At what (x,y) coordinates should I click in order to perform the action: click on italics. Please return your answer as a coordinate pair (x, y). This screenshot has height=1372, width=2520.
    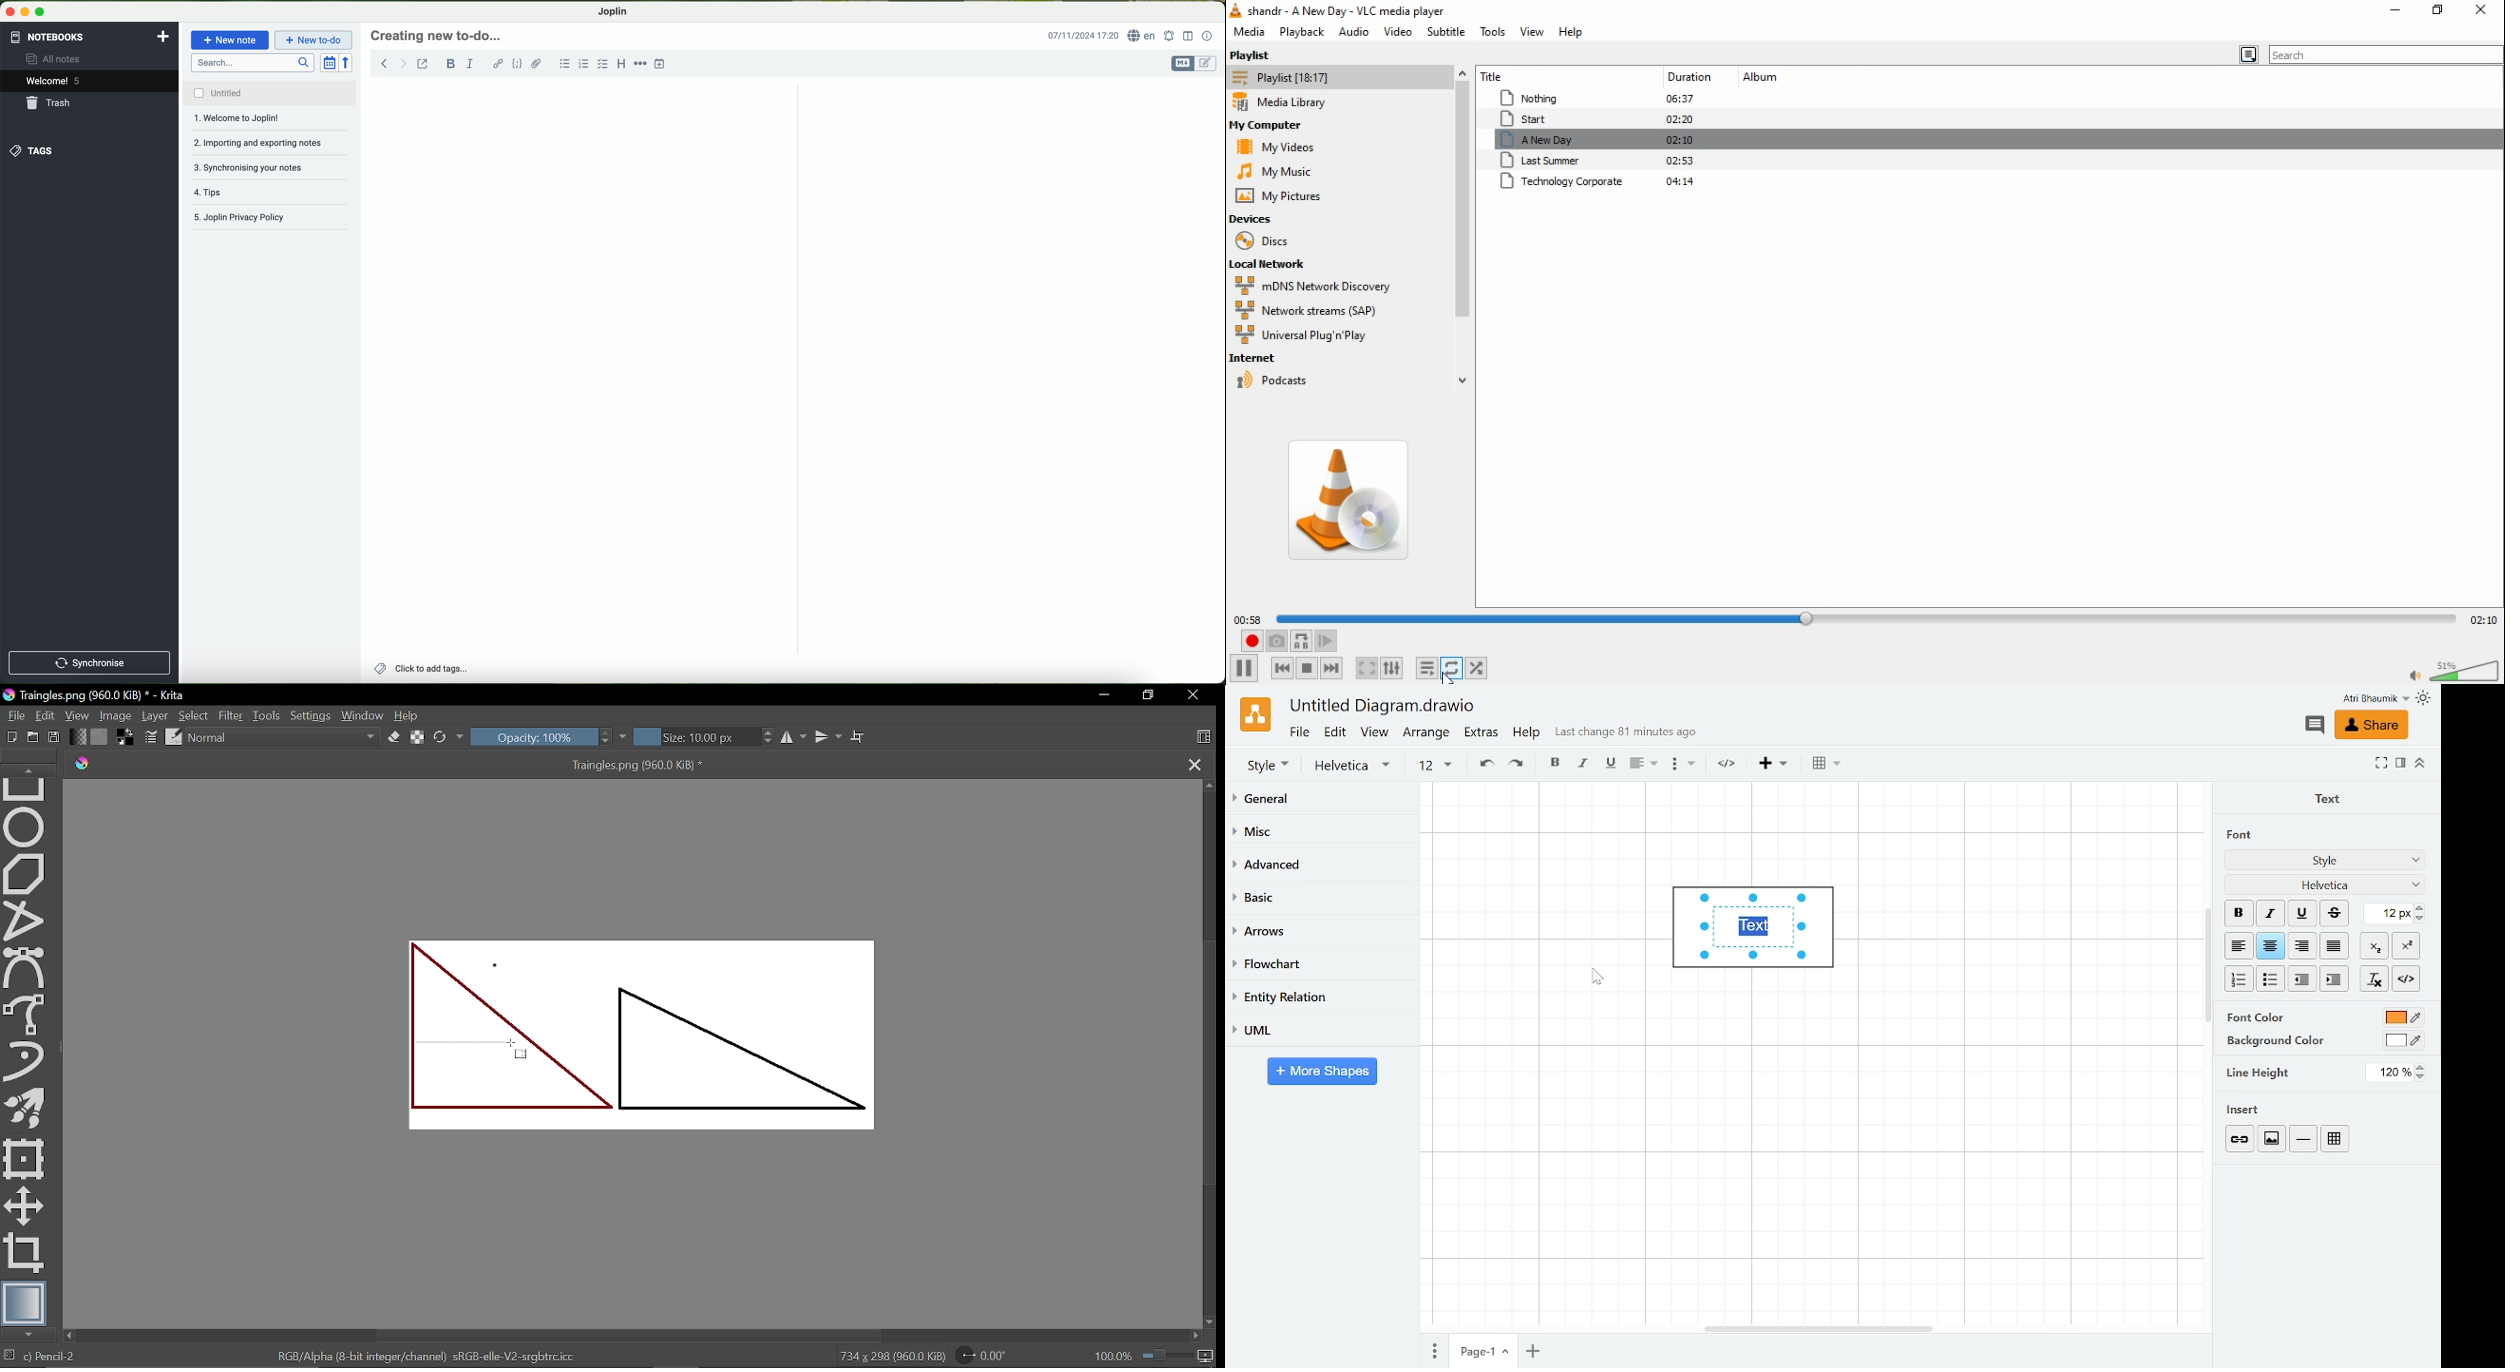
    Looking at the image, I should click on (1584, 765).